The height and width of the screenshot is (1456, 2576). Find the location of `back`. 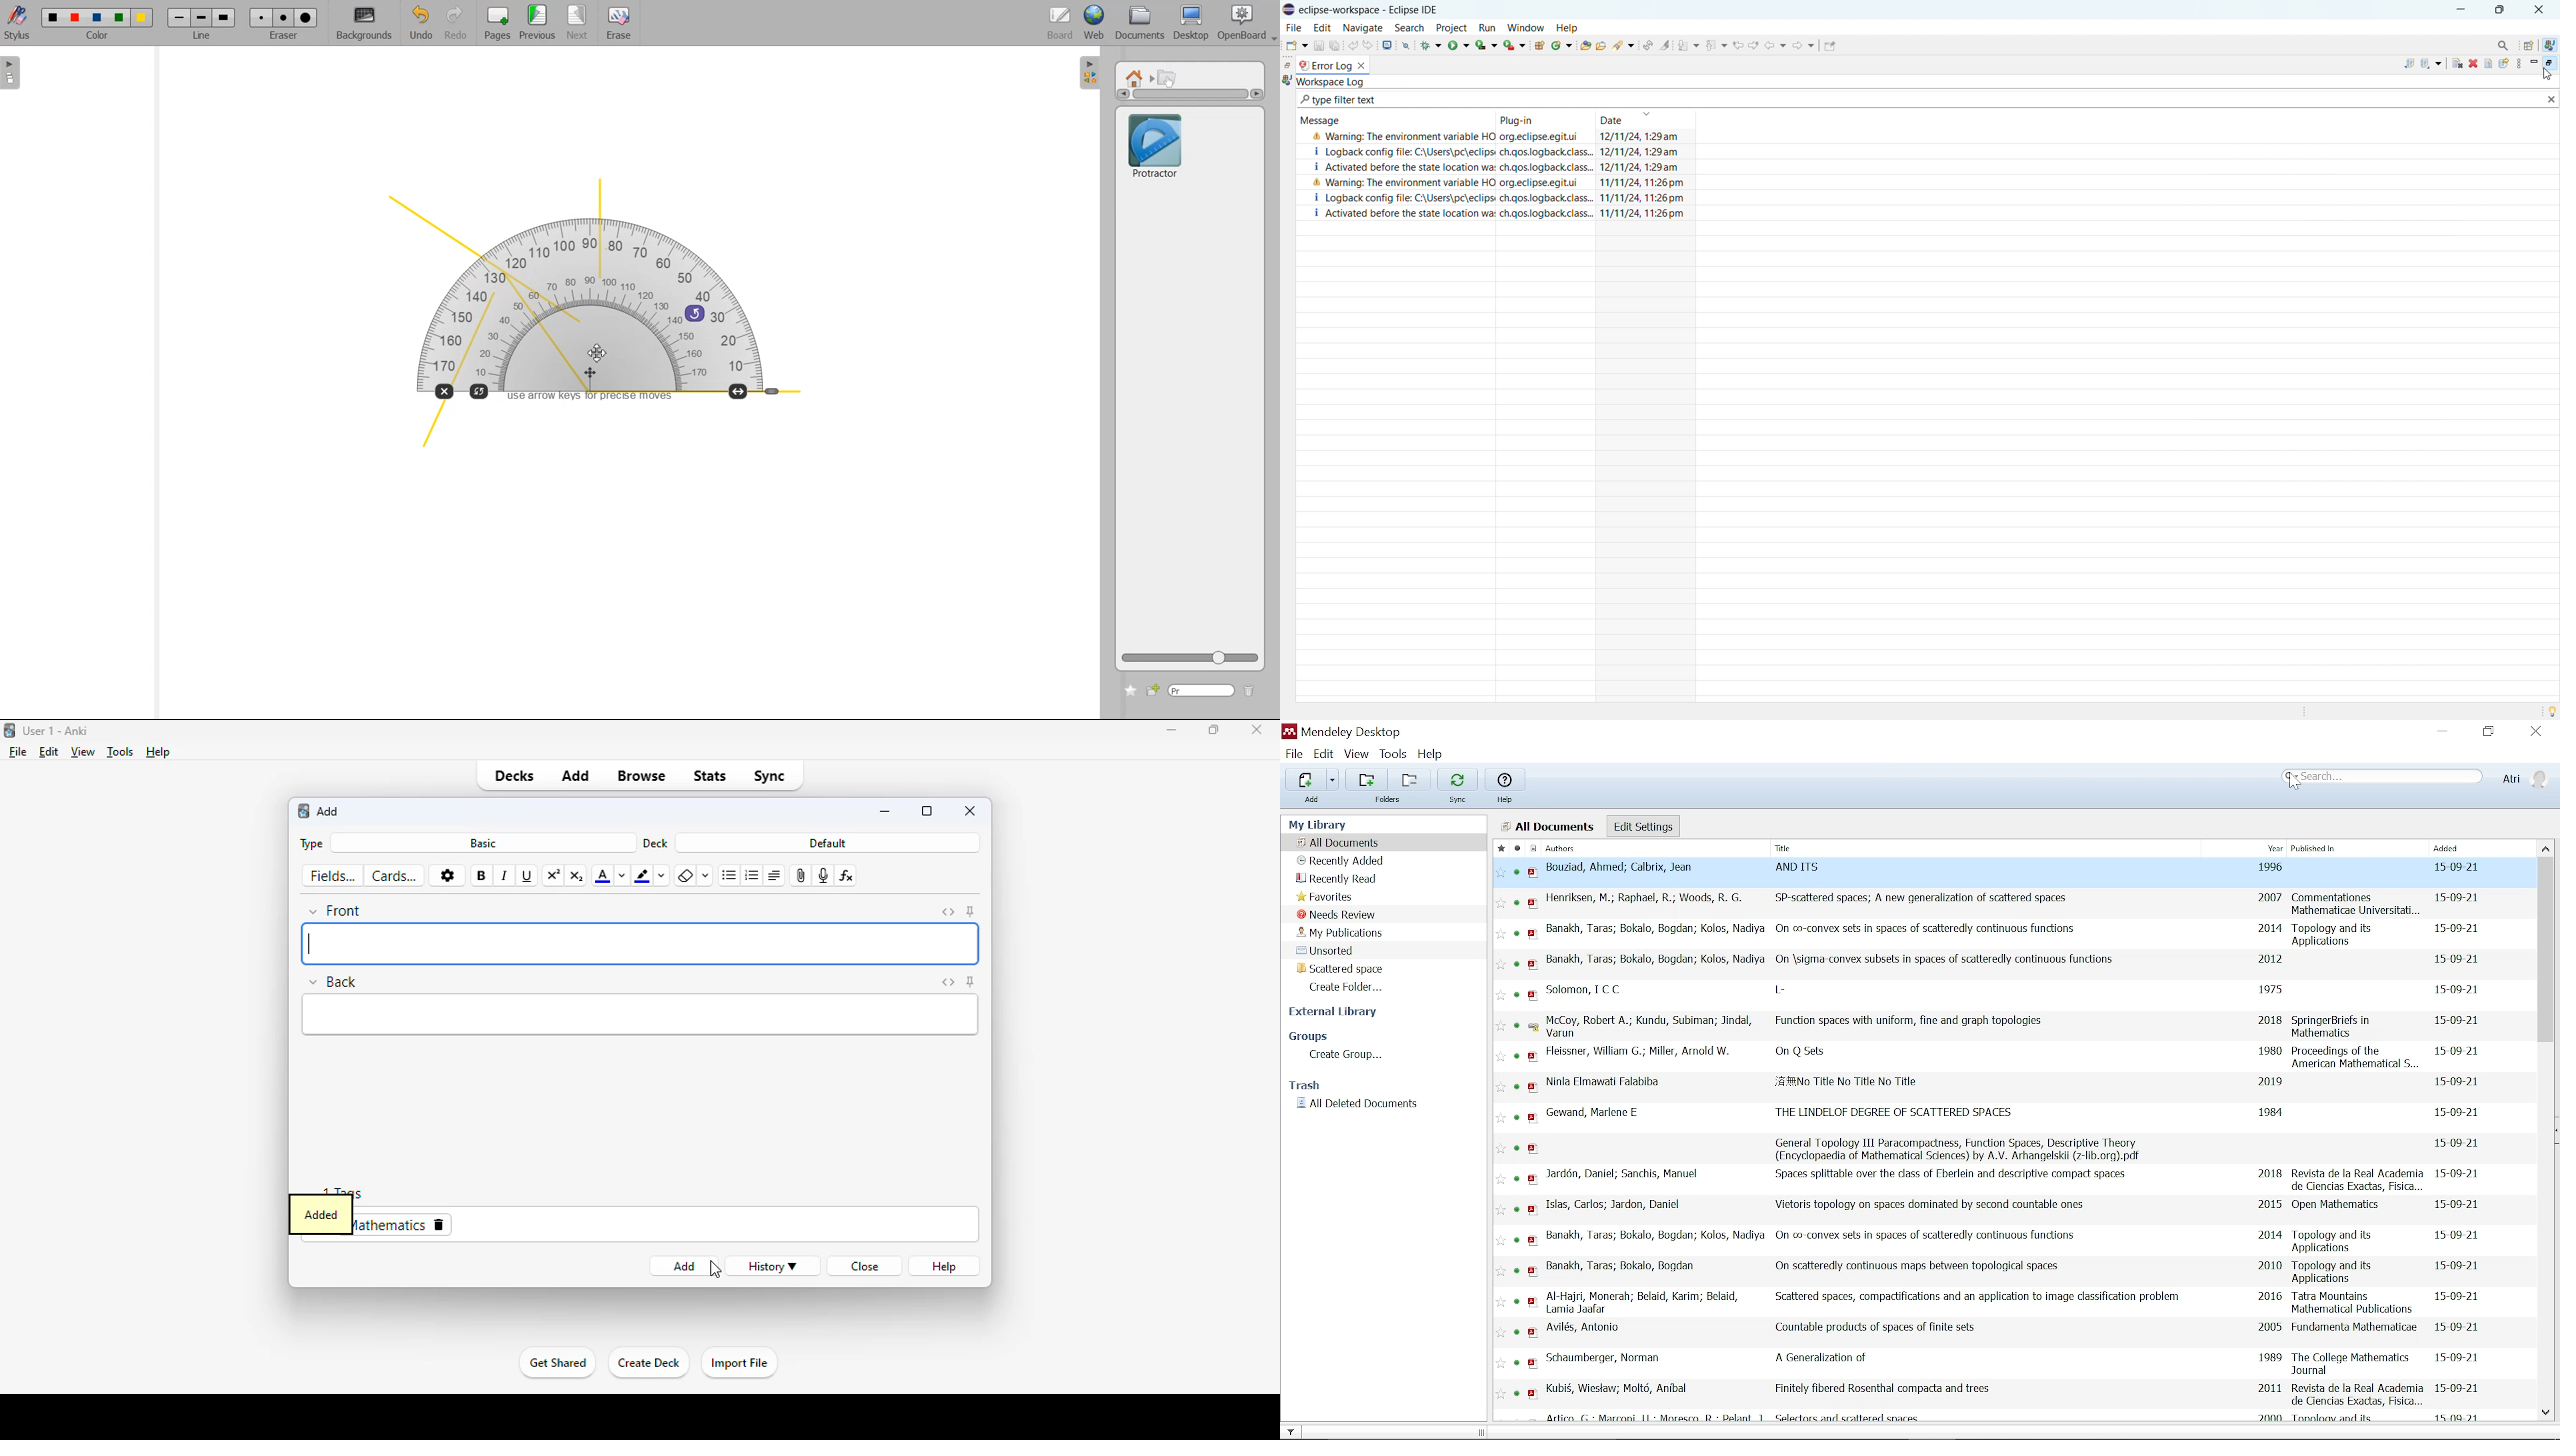

back is located at coordinates (335, 980).